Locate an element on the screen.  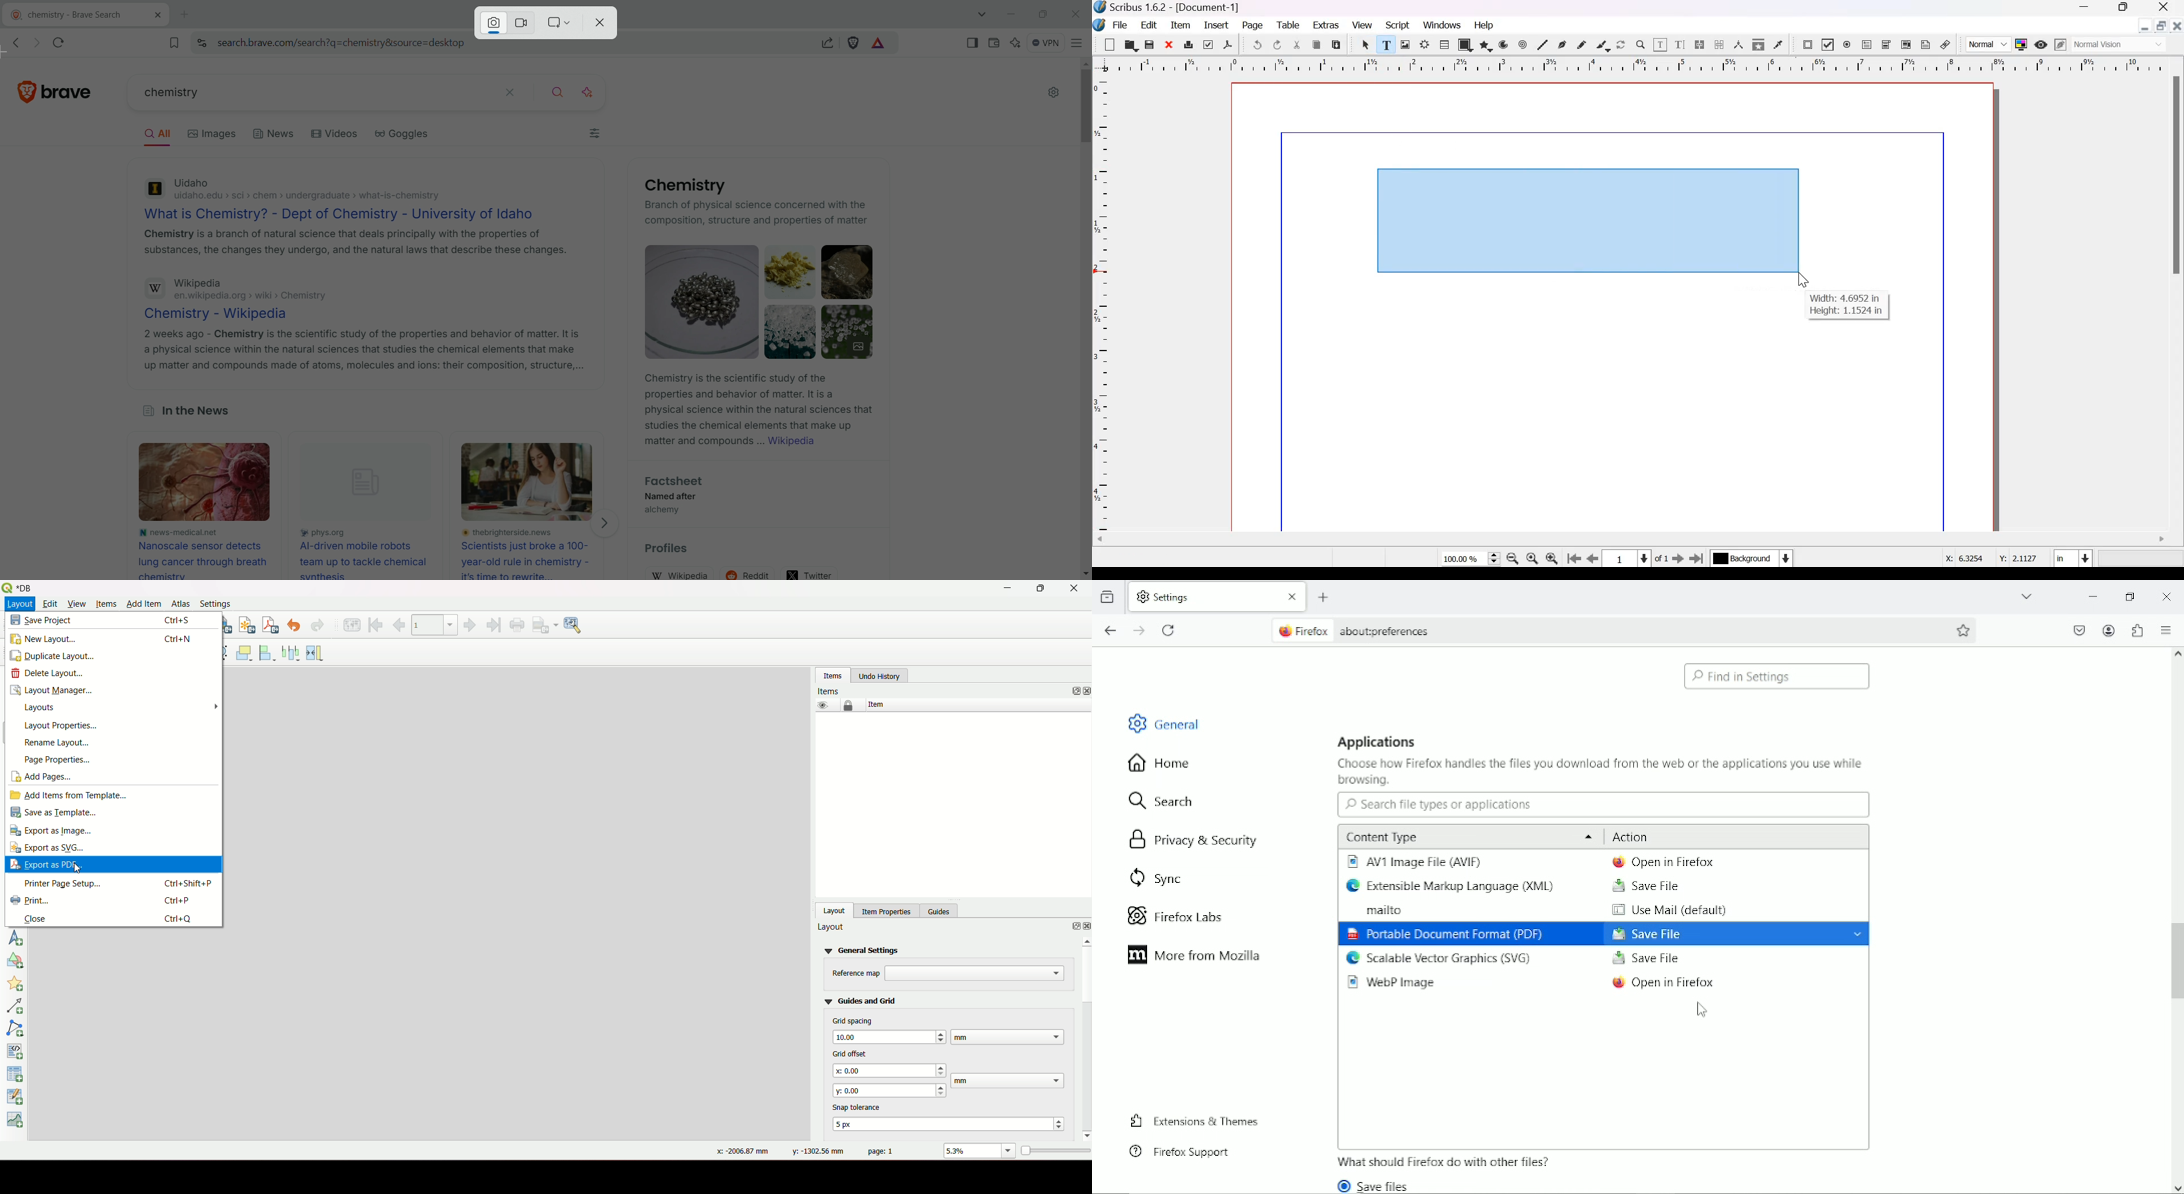
last feature is located at coordinates (493, 625).